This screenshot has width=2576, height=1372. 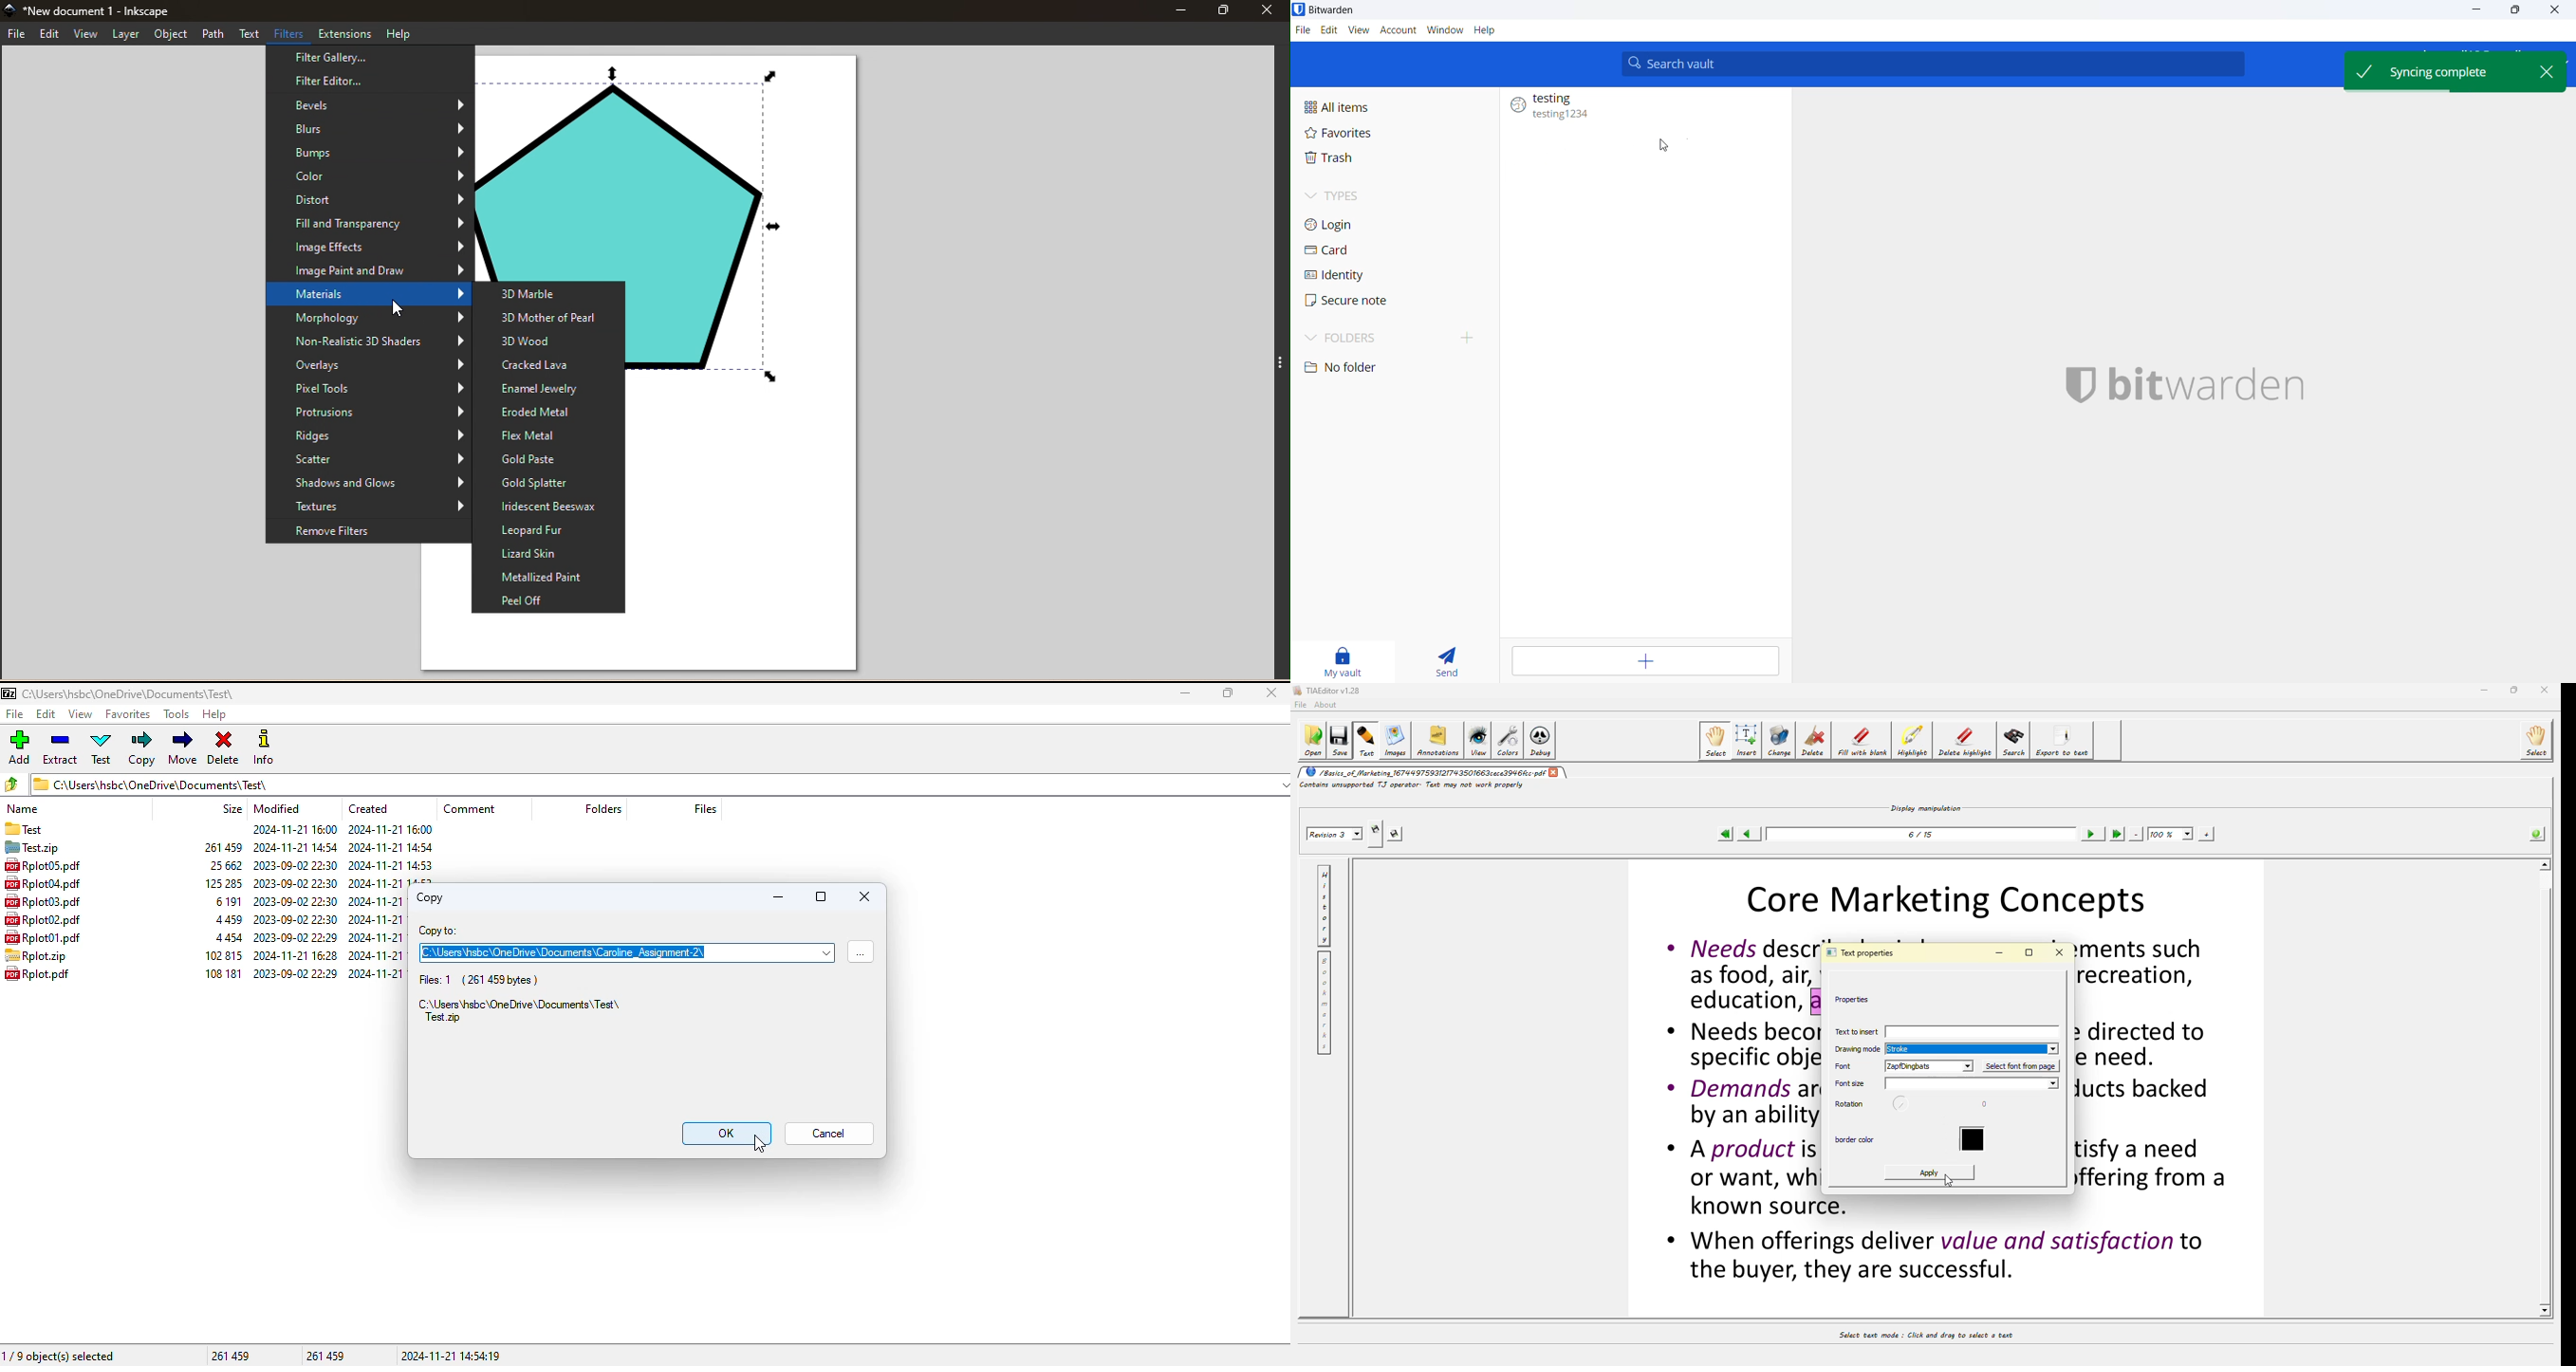 What do you see at coordinates (391, 847) in the screenshot?
I see `created date & time` at bounding box center [391, 847].